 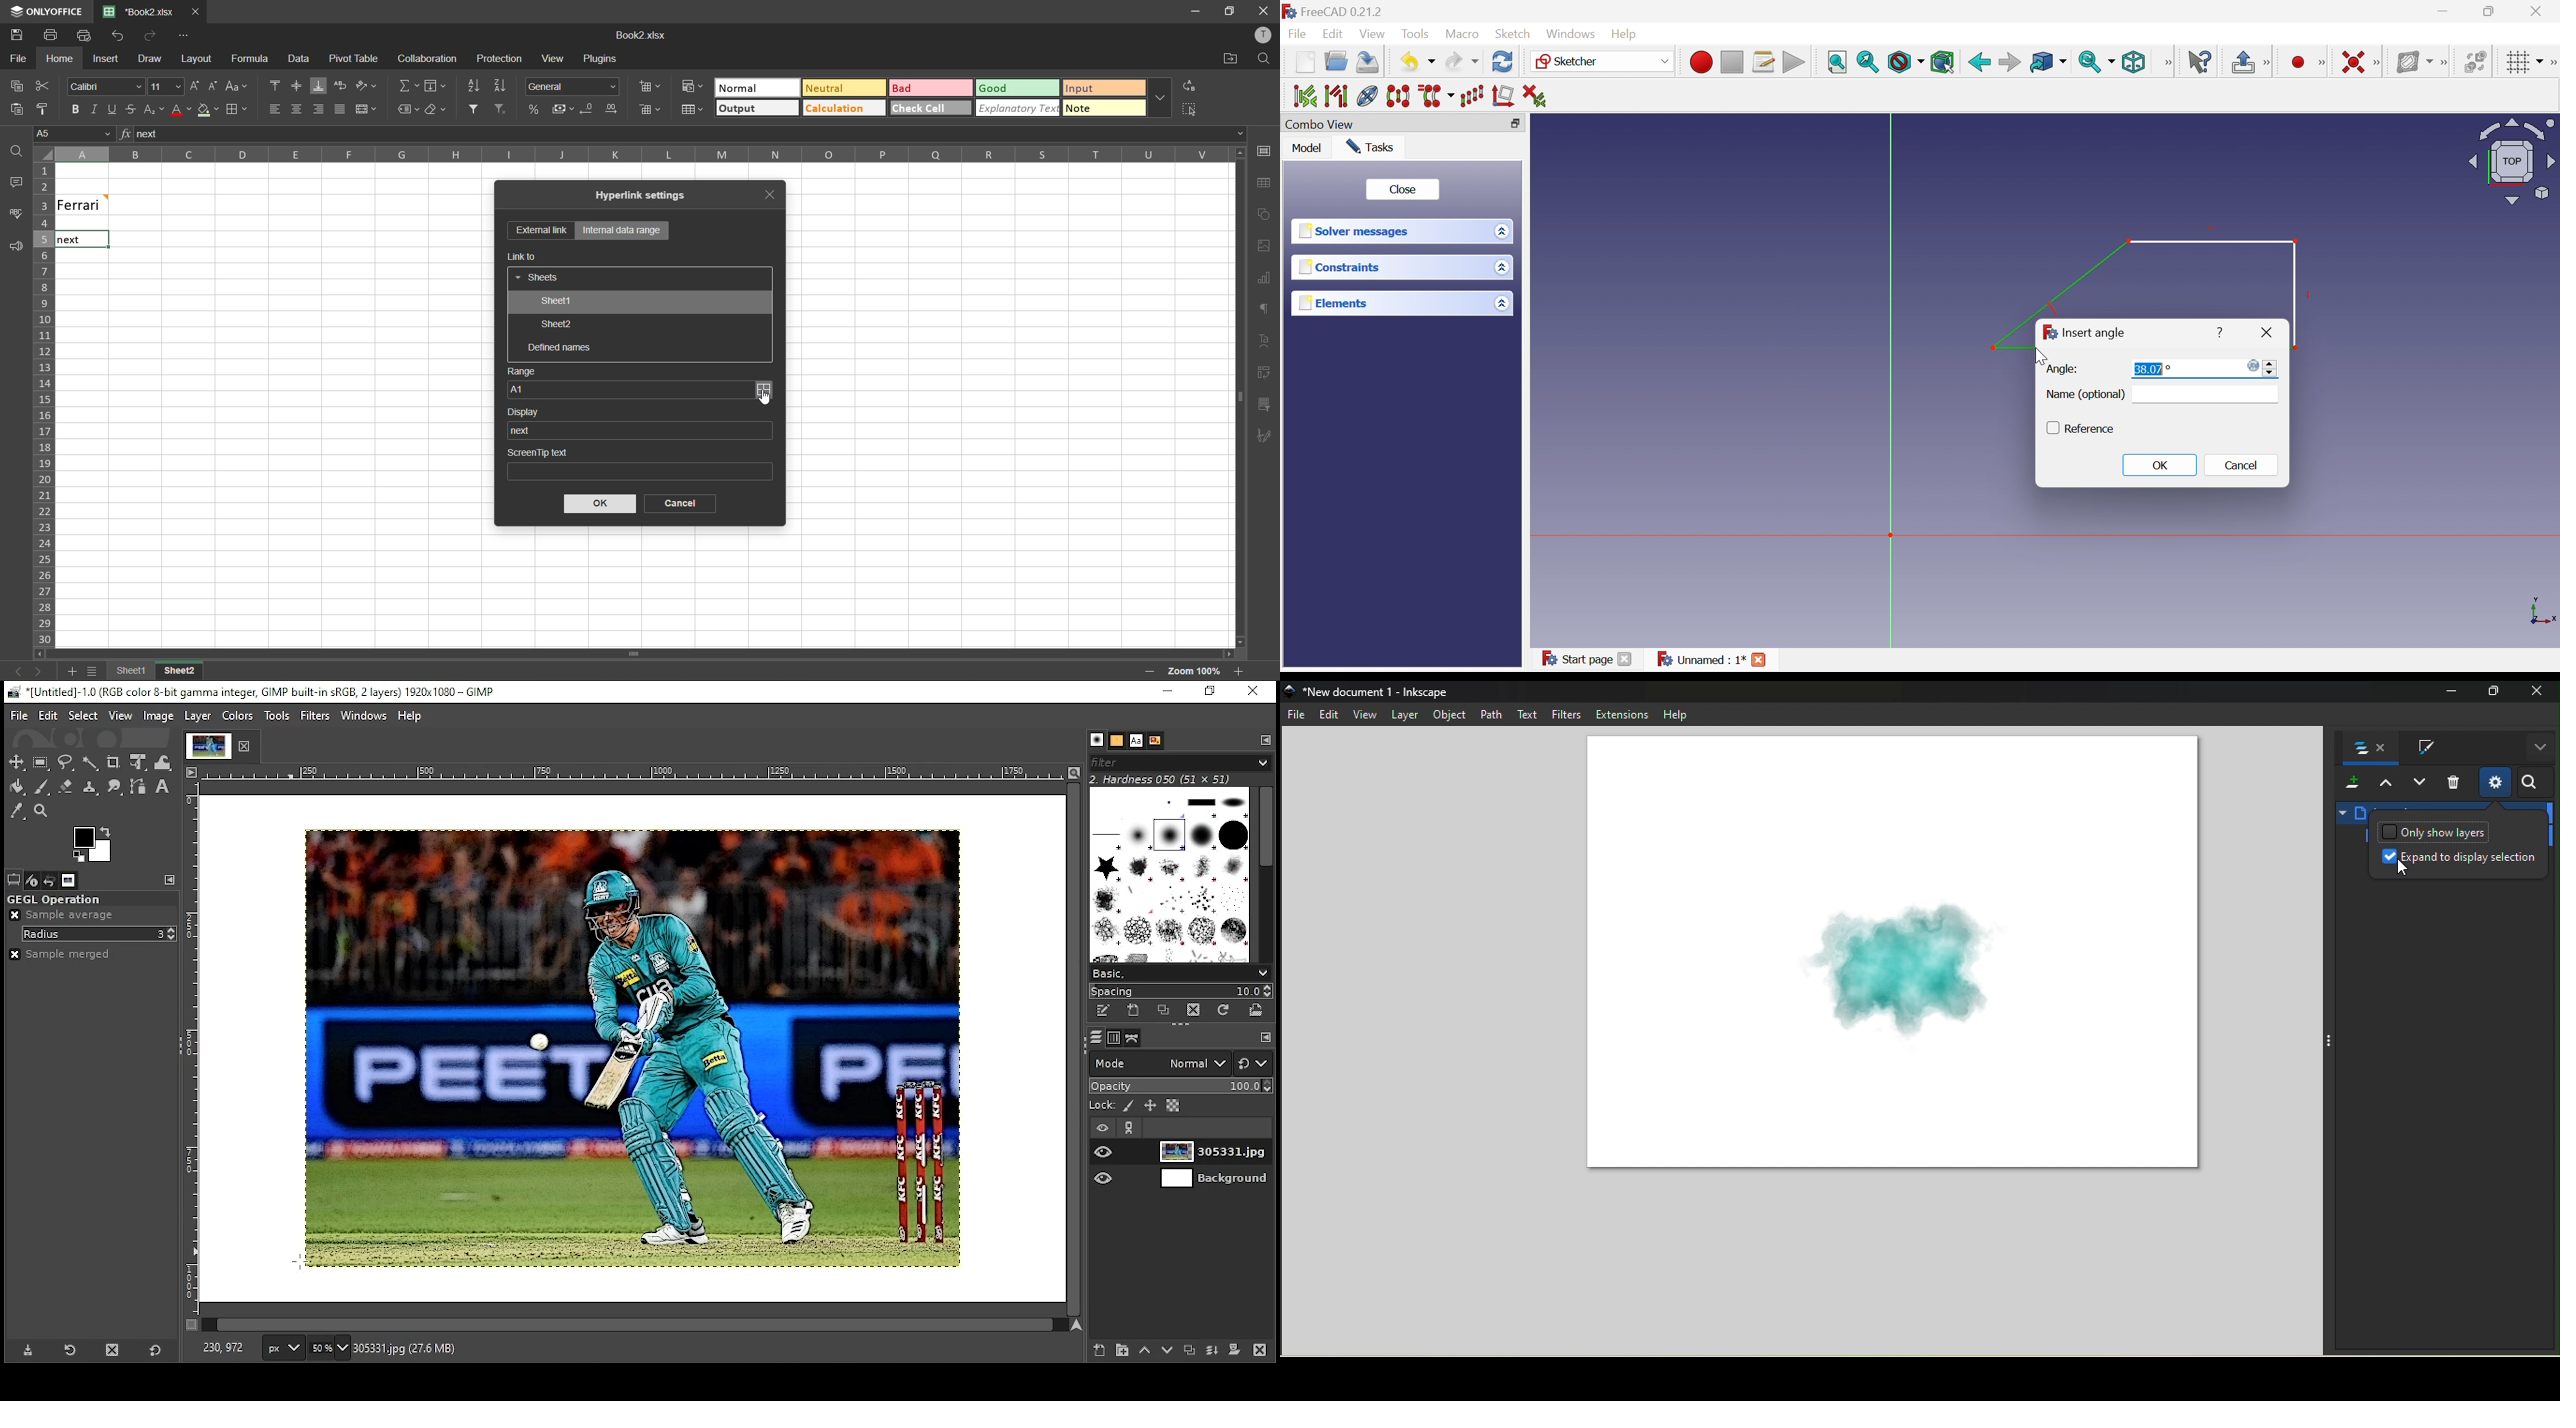 What do you see at coordinates (46, 108) in the screenshot?
I see `copy style` at bounding box center [46, 108].